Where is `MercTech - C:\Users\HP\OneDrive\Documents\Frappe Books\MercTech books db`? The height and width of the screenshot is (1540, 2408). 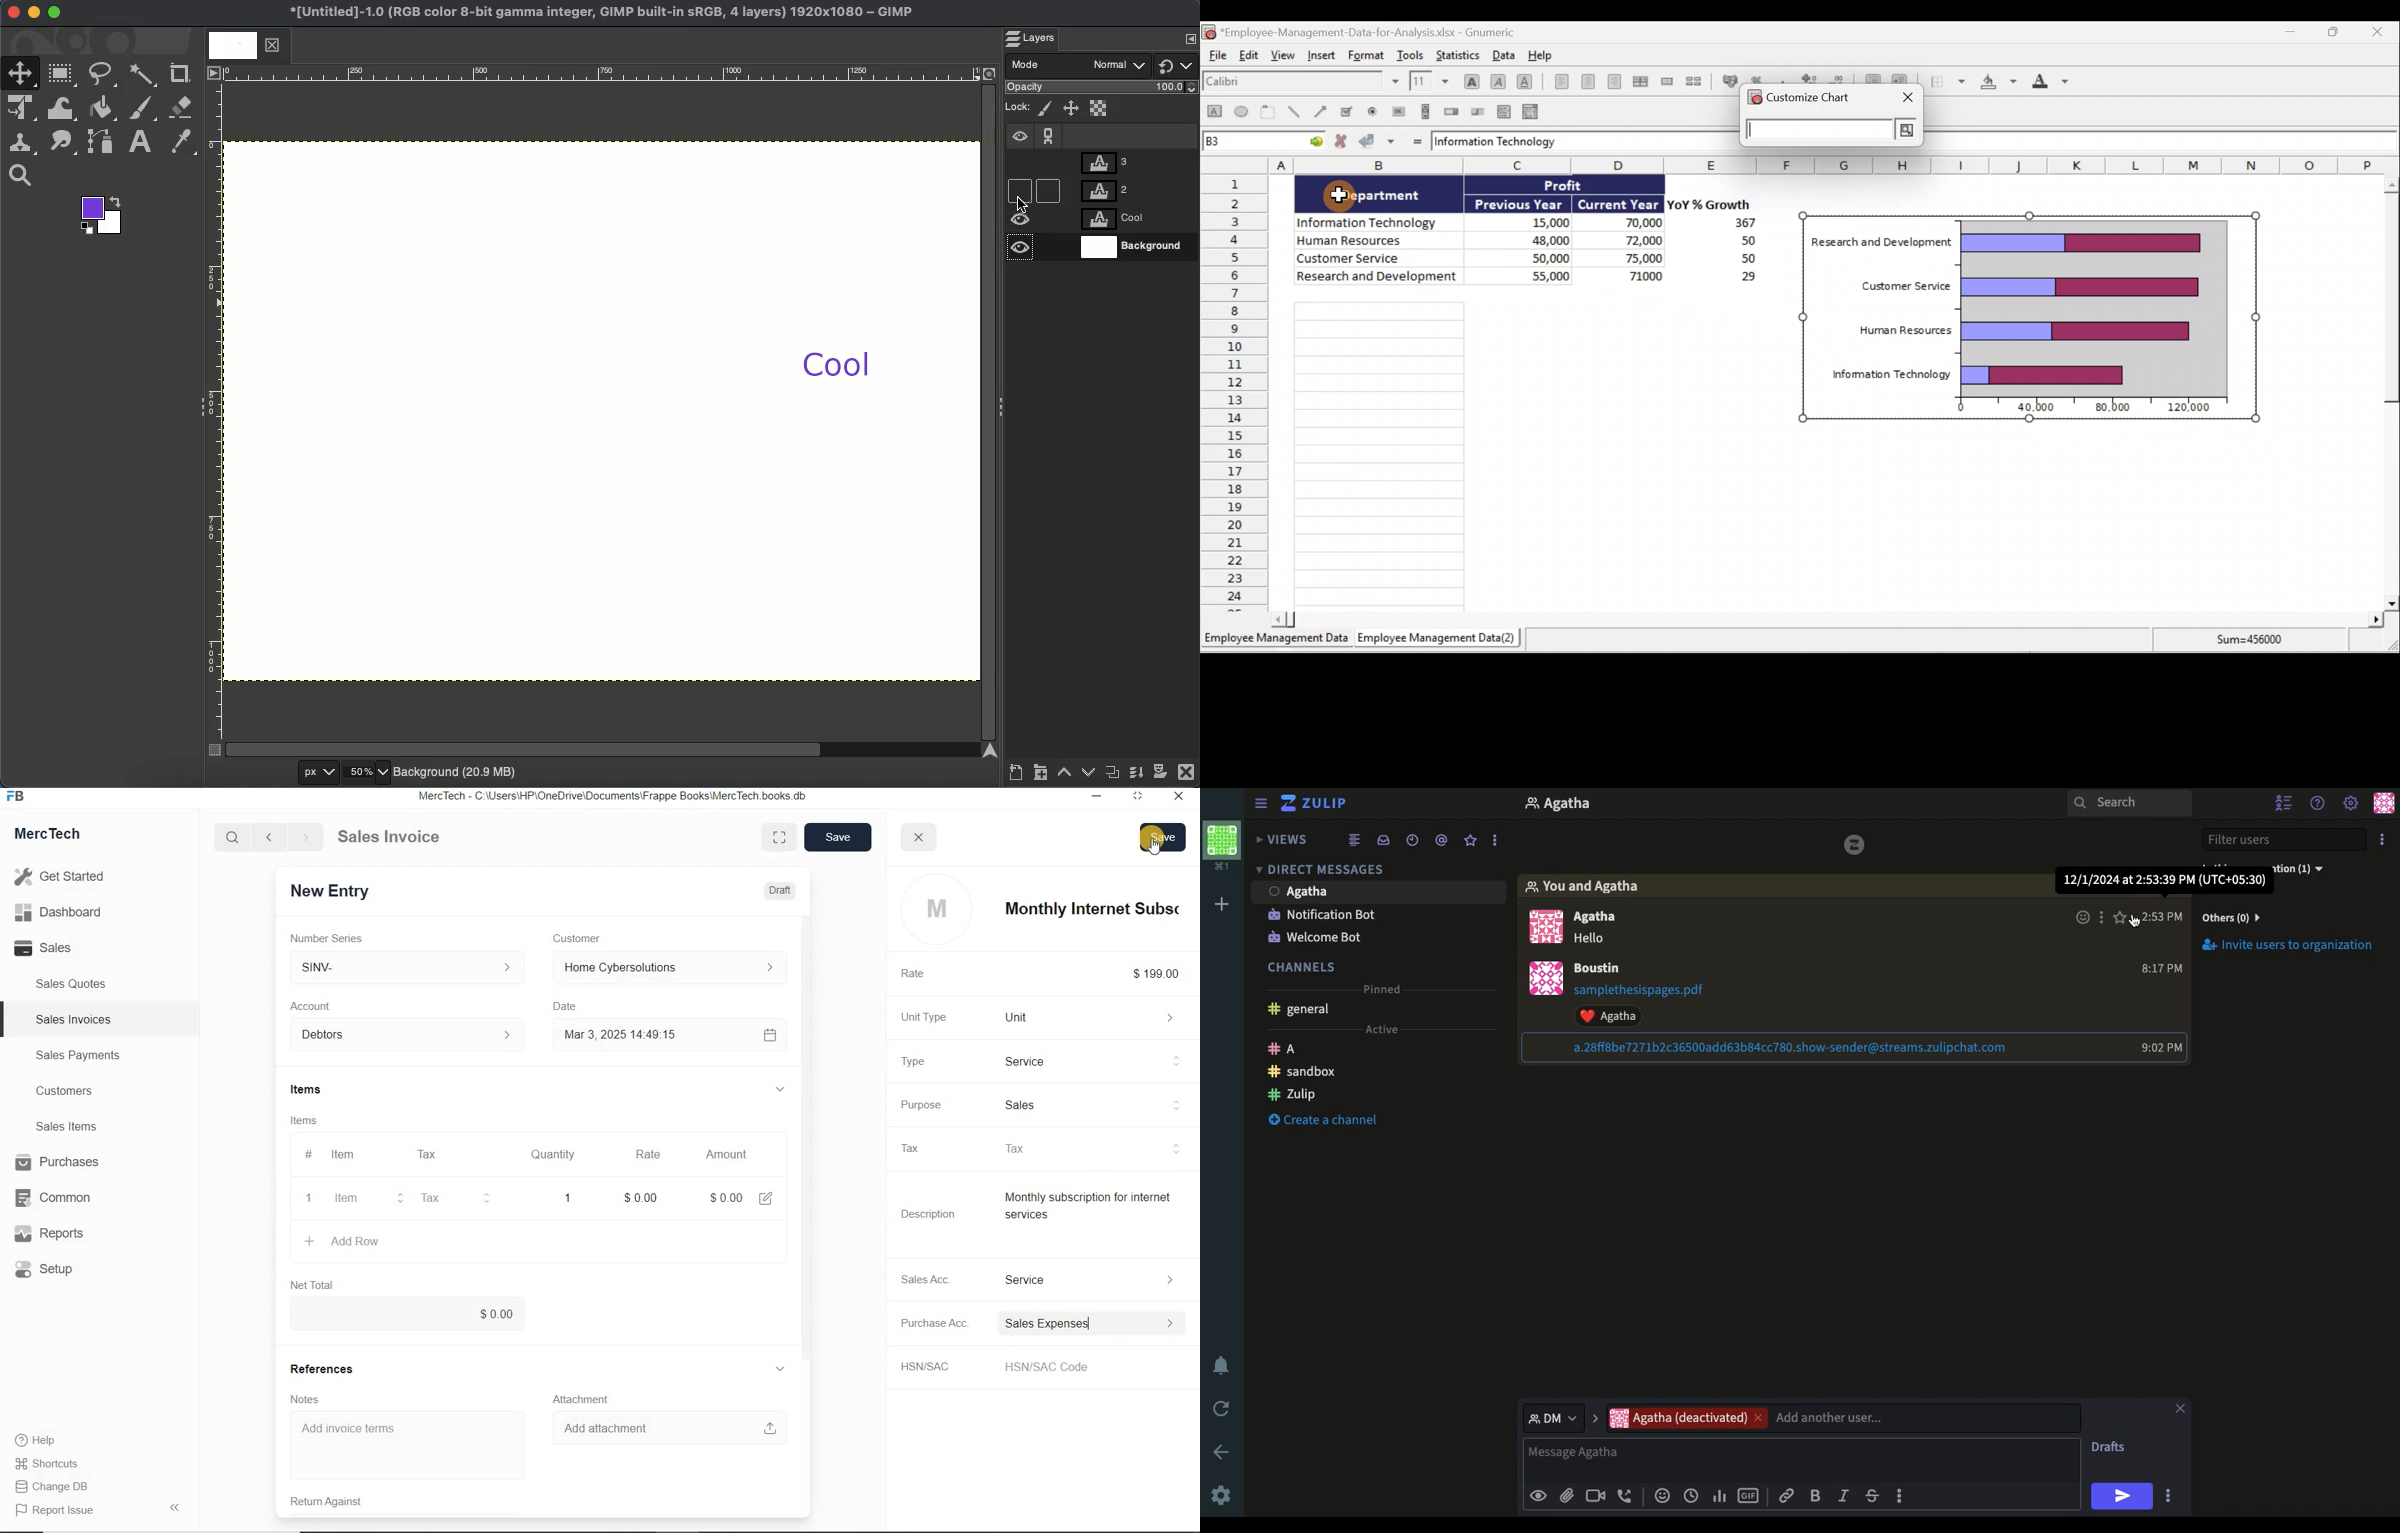
MercTech - C:\Users\HP\OneDrive\Documents\Frappe Books\MercTech books db is located at coordinates (614, 797).